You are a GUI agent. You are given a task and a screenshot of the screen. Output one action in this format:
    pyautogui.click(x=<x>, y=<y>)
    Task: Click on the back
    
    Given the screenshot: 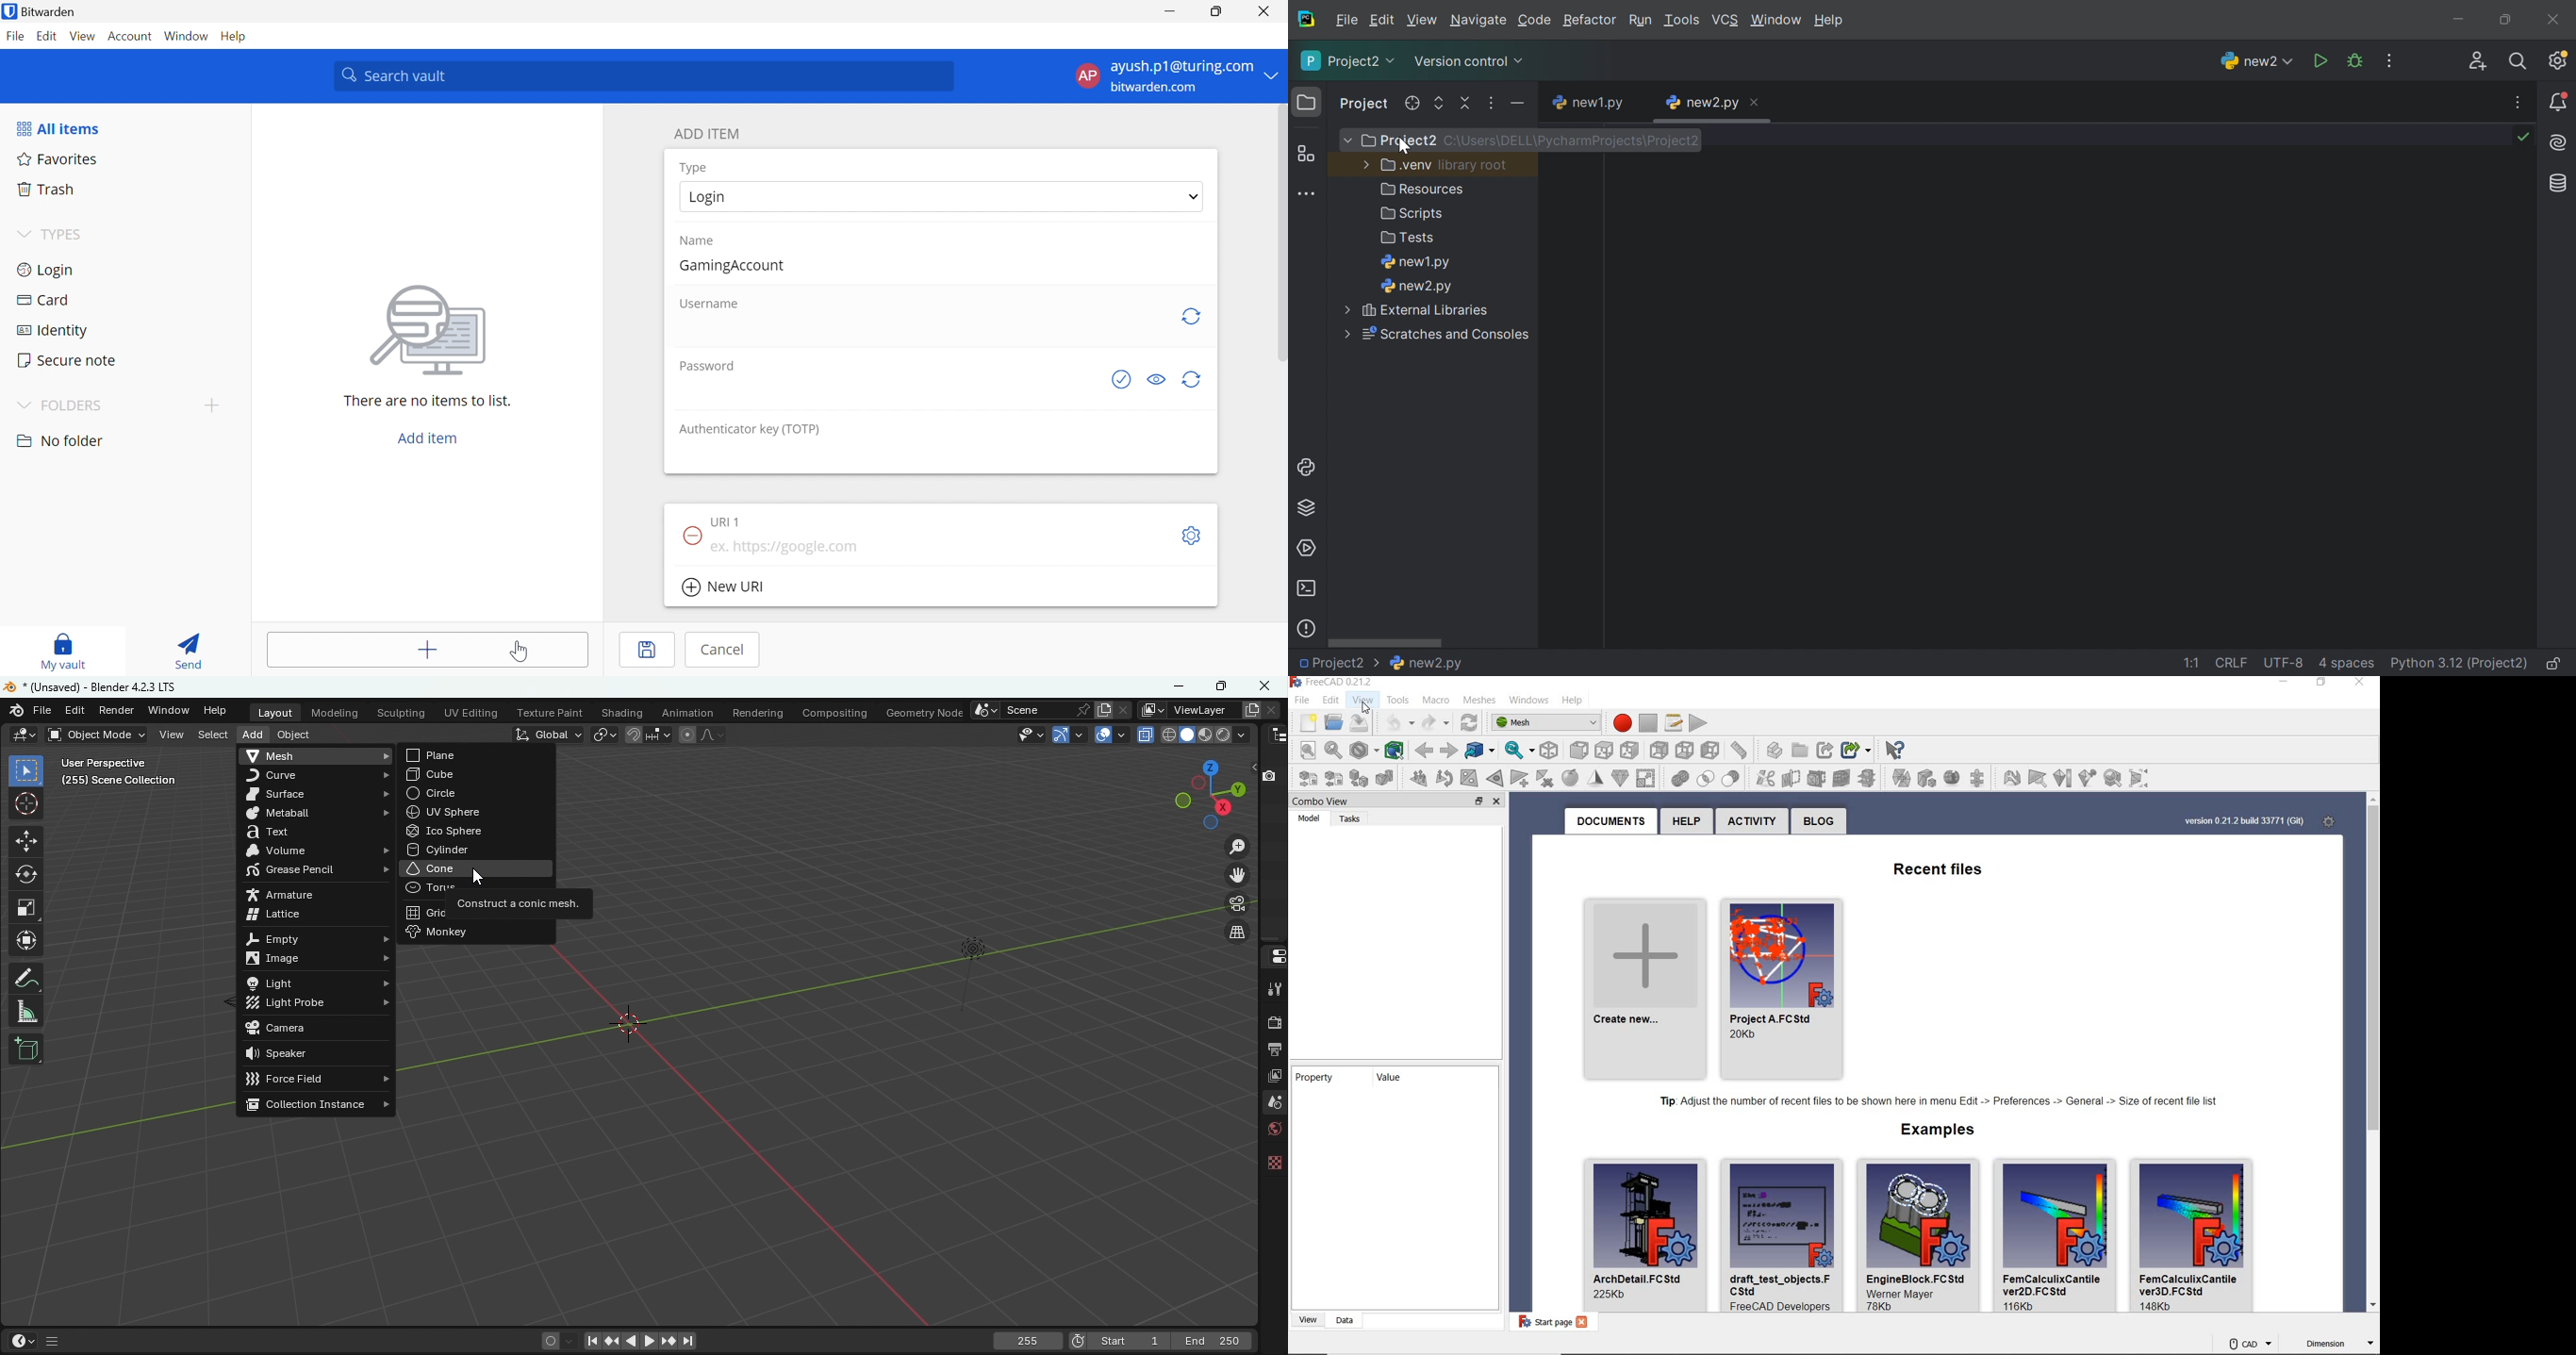 What is the action you would take?
    pyautogui.click(x=1425, y=750)
    